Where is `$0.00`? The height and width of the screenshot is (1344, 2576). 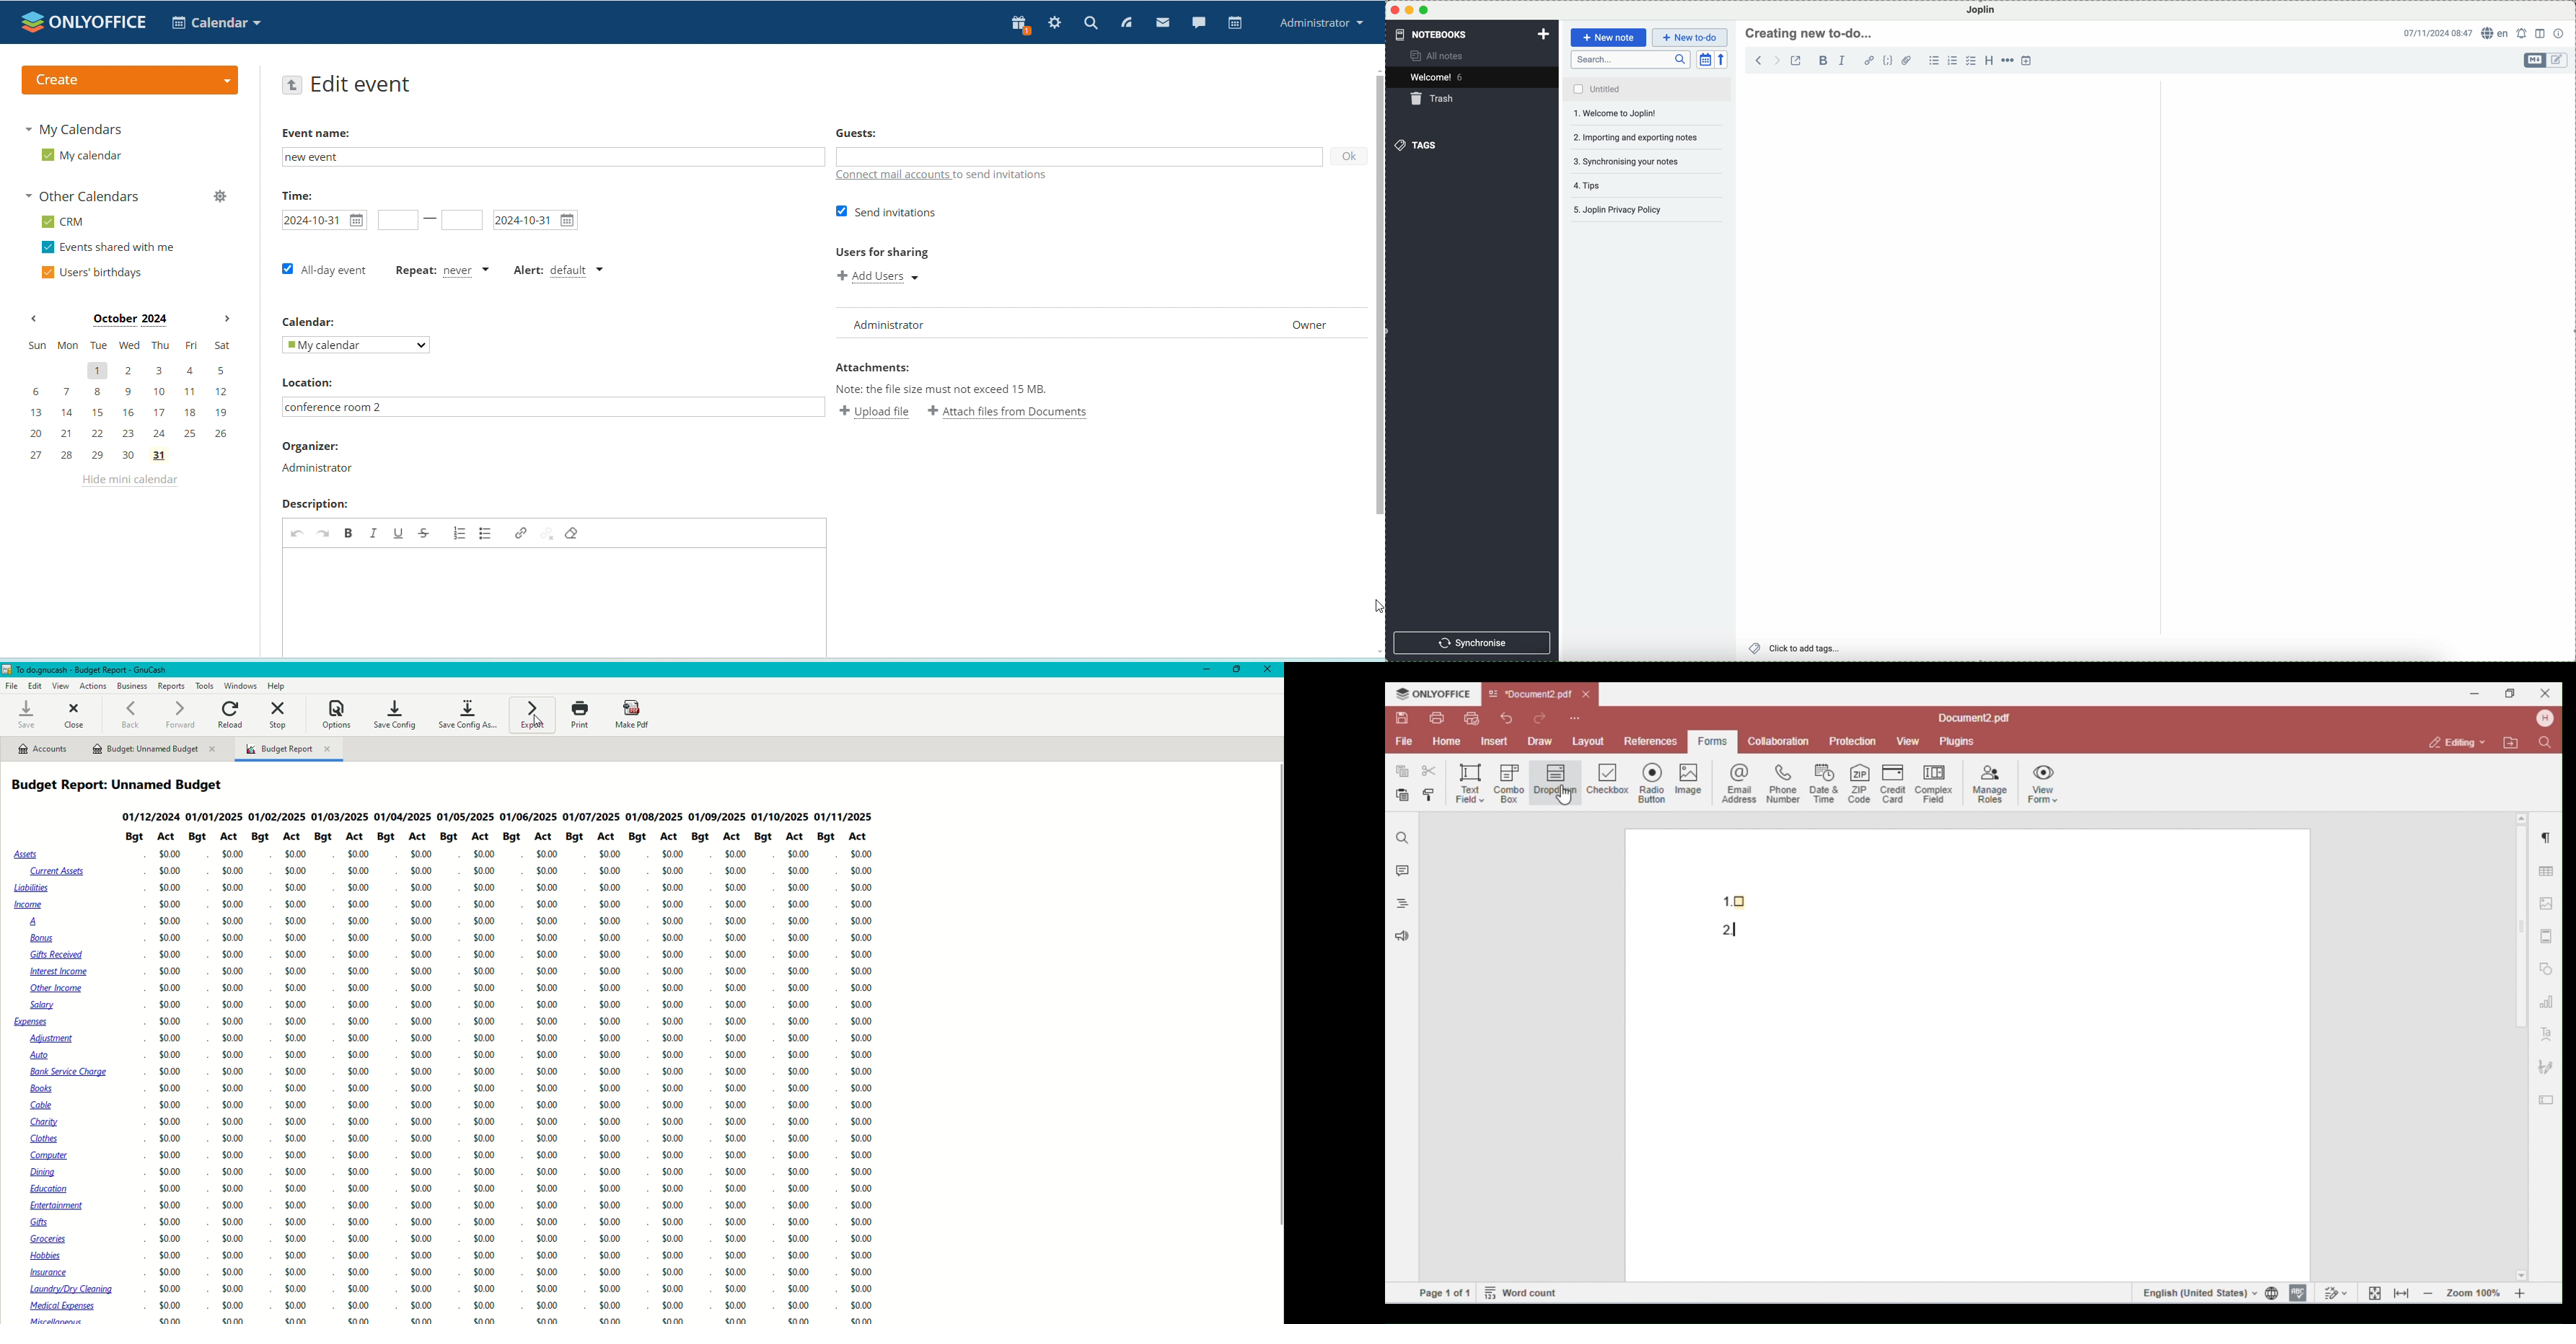
$0.00 is located at coordinates (419, 1157).